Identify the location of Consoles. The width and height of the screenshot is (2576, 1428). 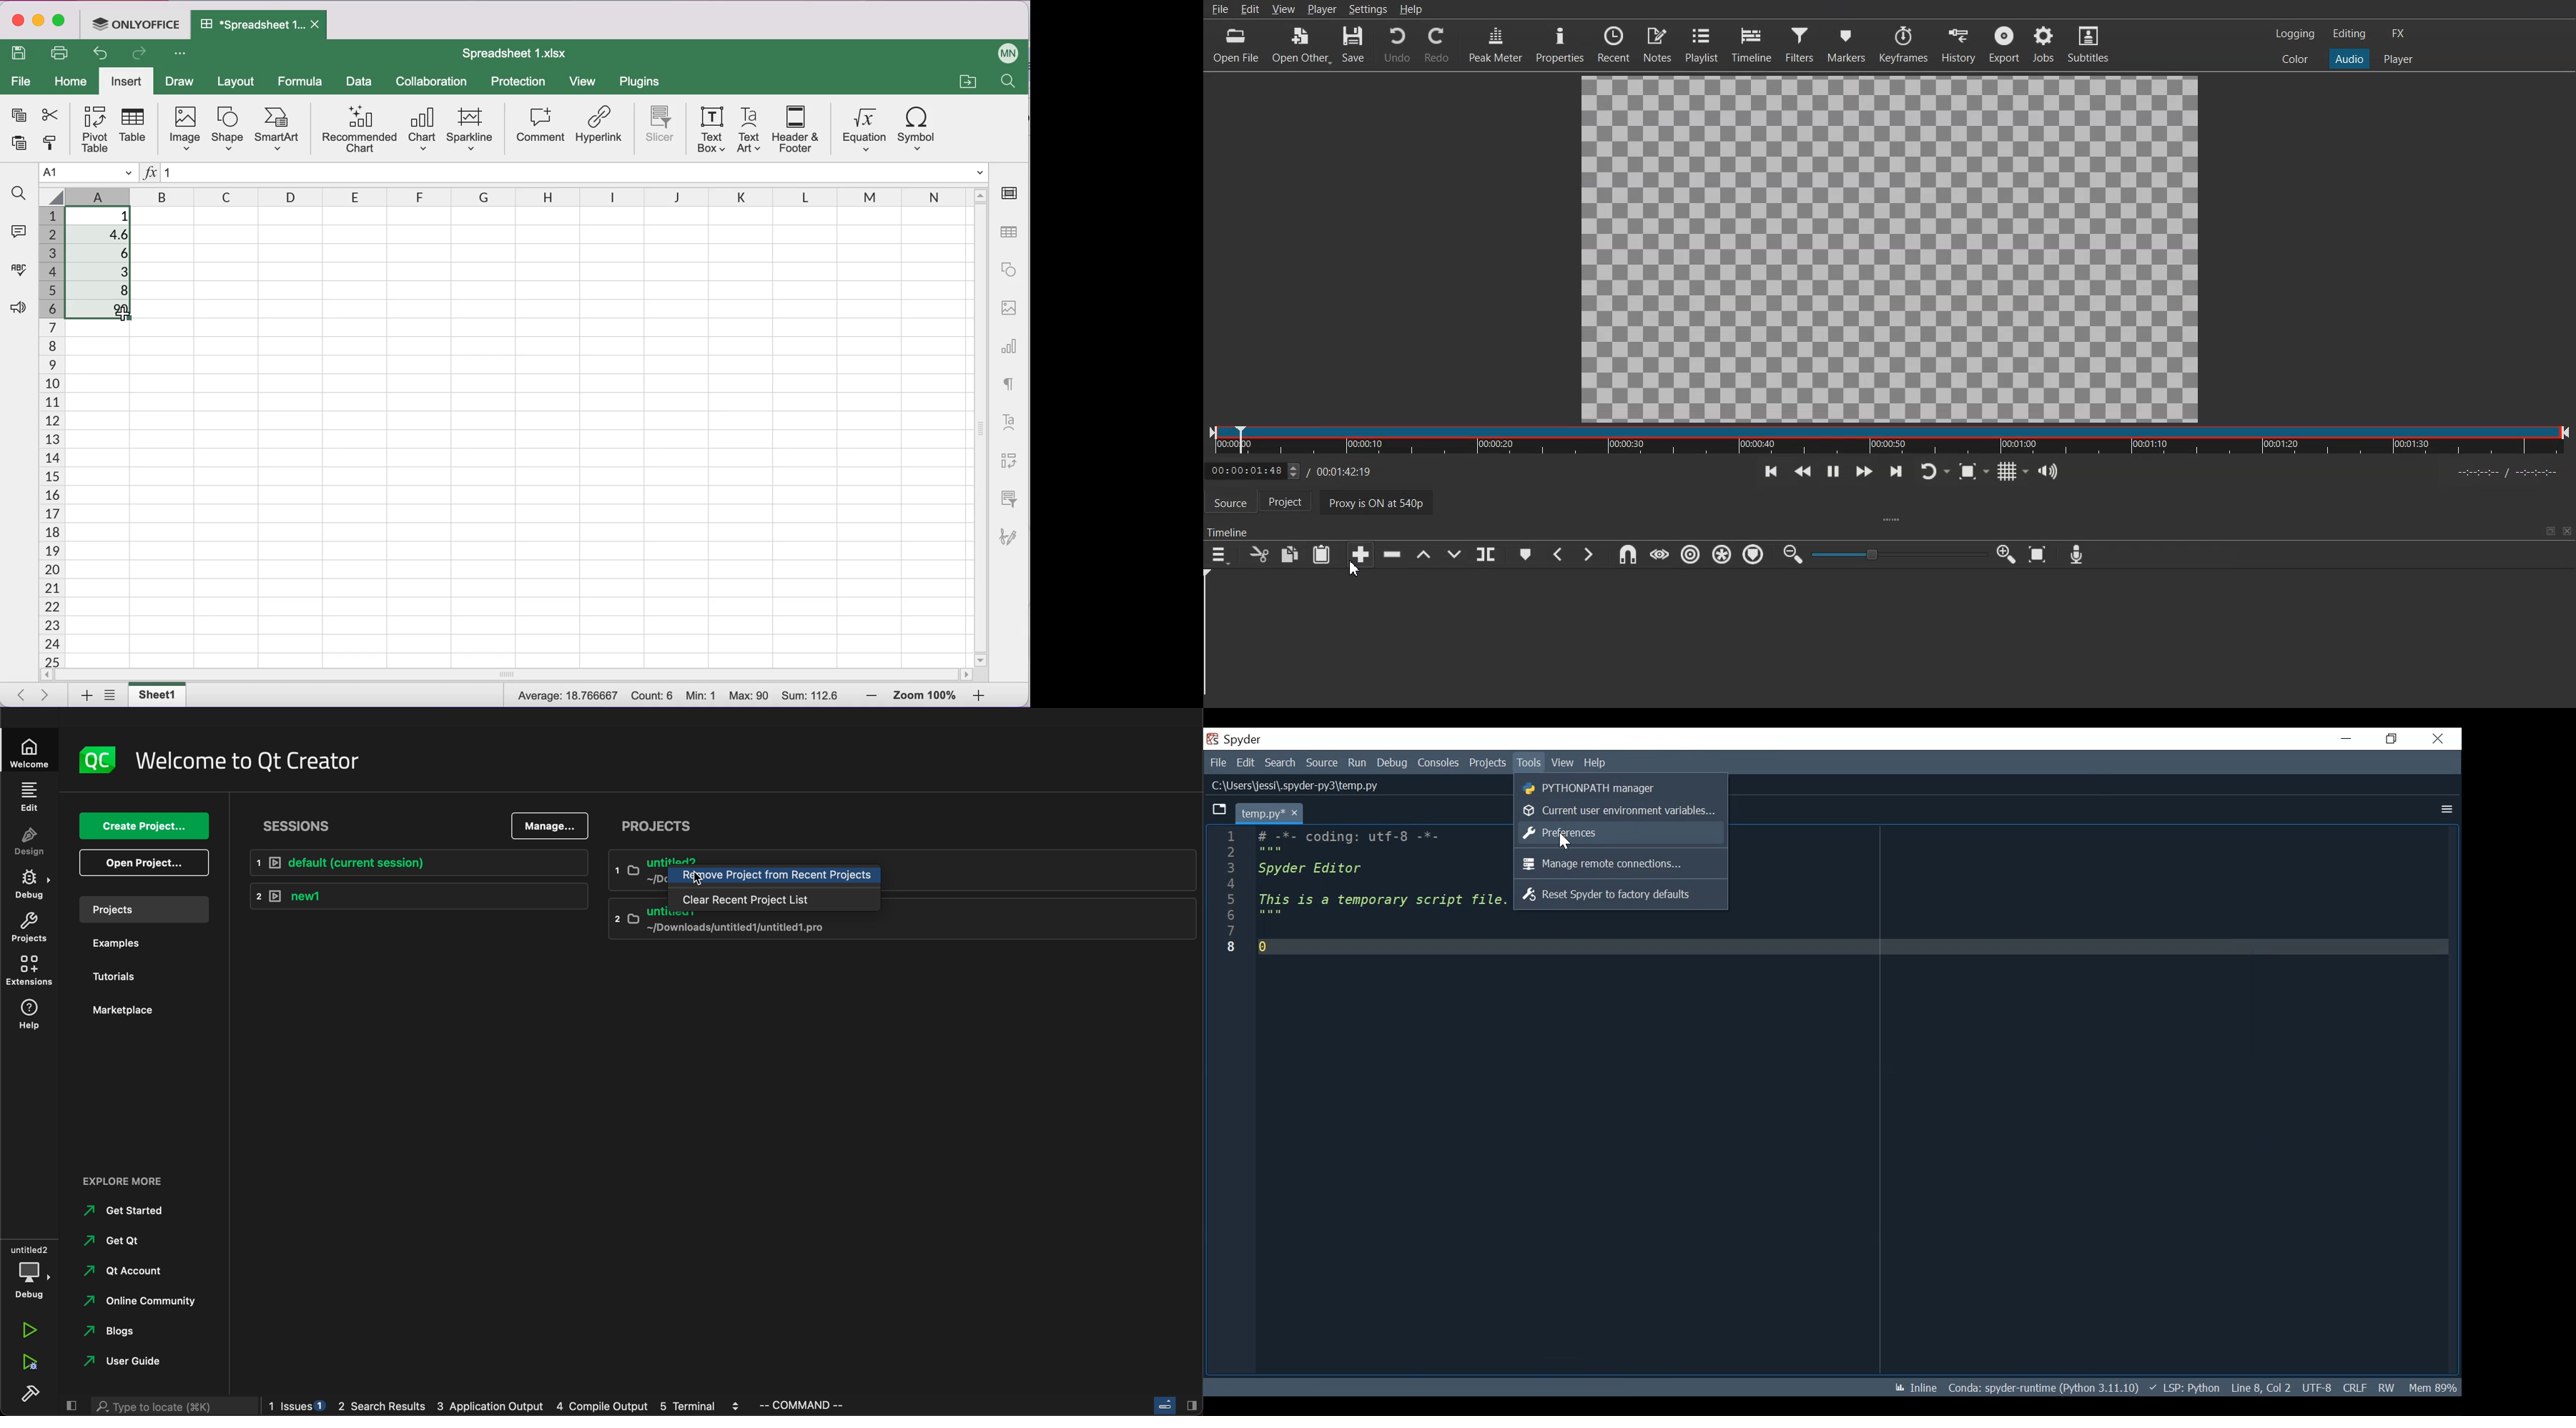
(1439, 763).